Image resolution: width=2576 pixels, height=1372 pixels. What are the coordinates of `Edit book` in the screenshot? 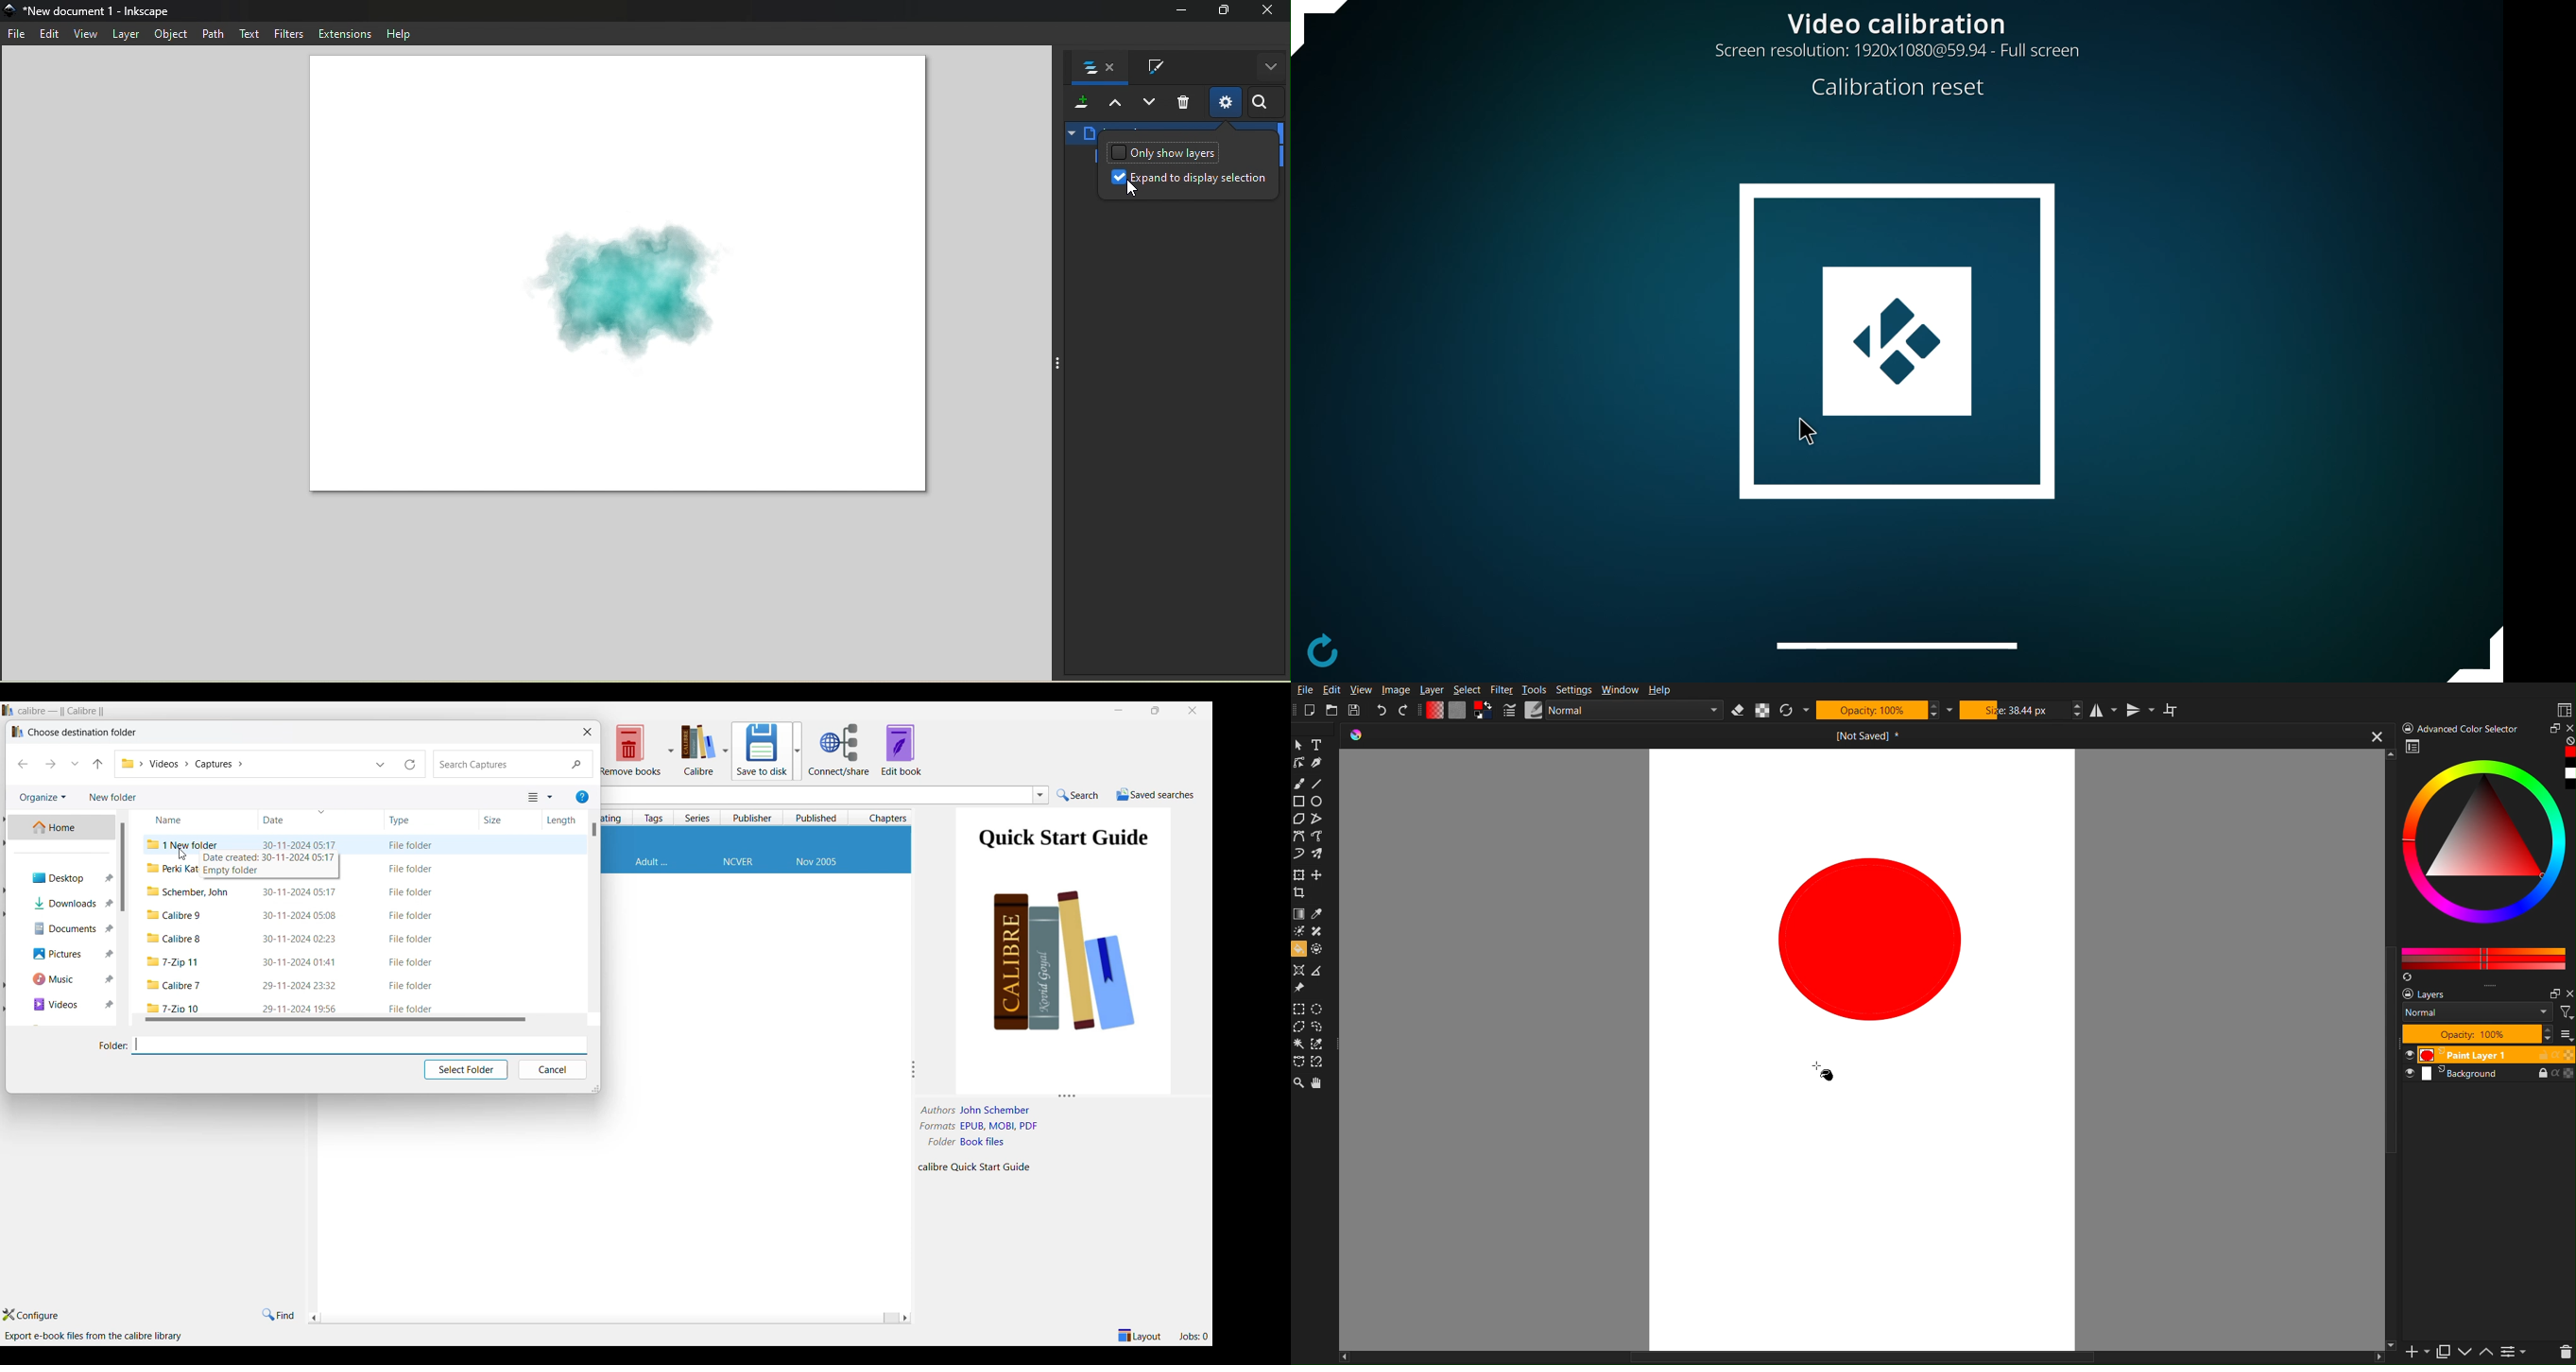 It's located at (902, 749).